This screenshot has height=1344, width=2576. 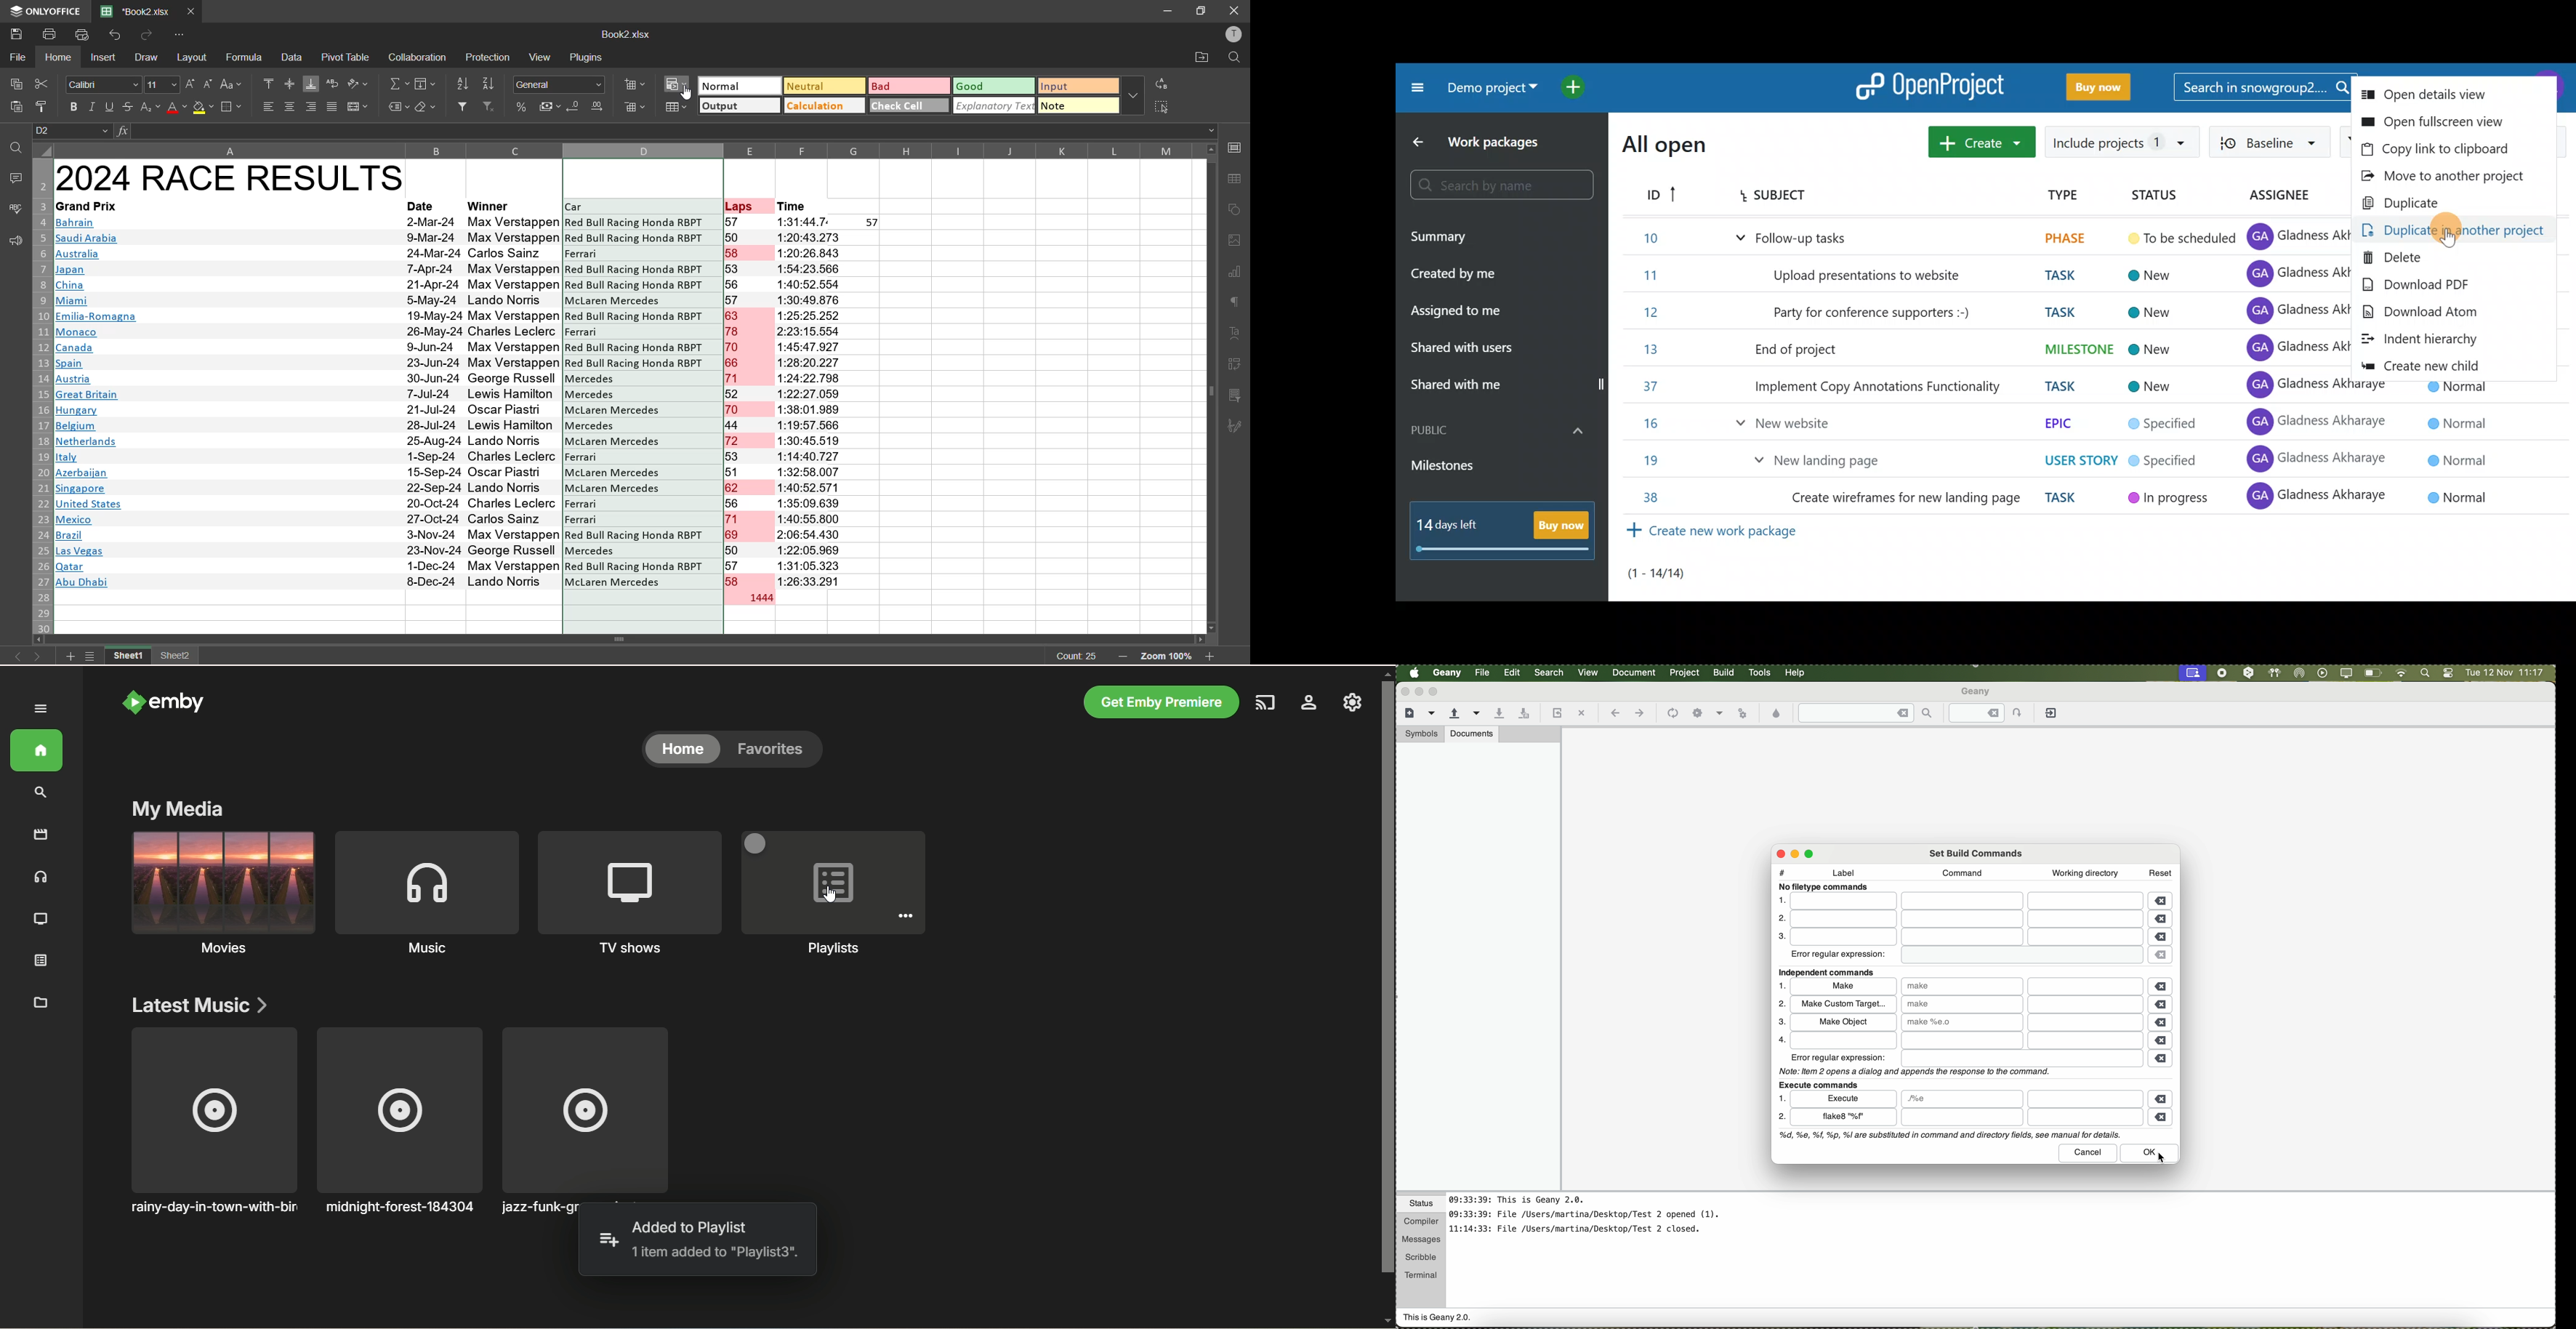 What do you see at coordinates (83, 36) in the screenshot?
I see `quick print` at bounding box center [83, 36].